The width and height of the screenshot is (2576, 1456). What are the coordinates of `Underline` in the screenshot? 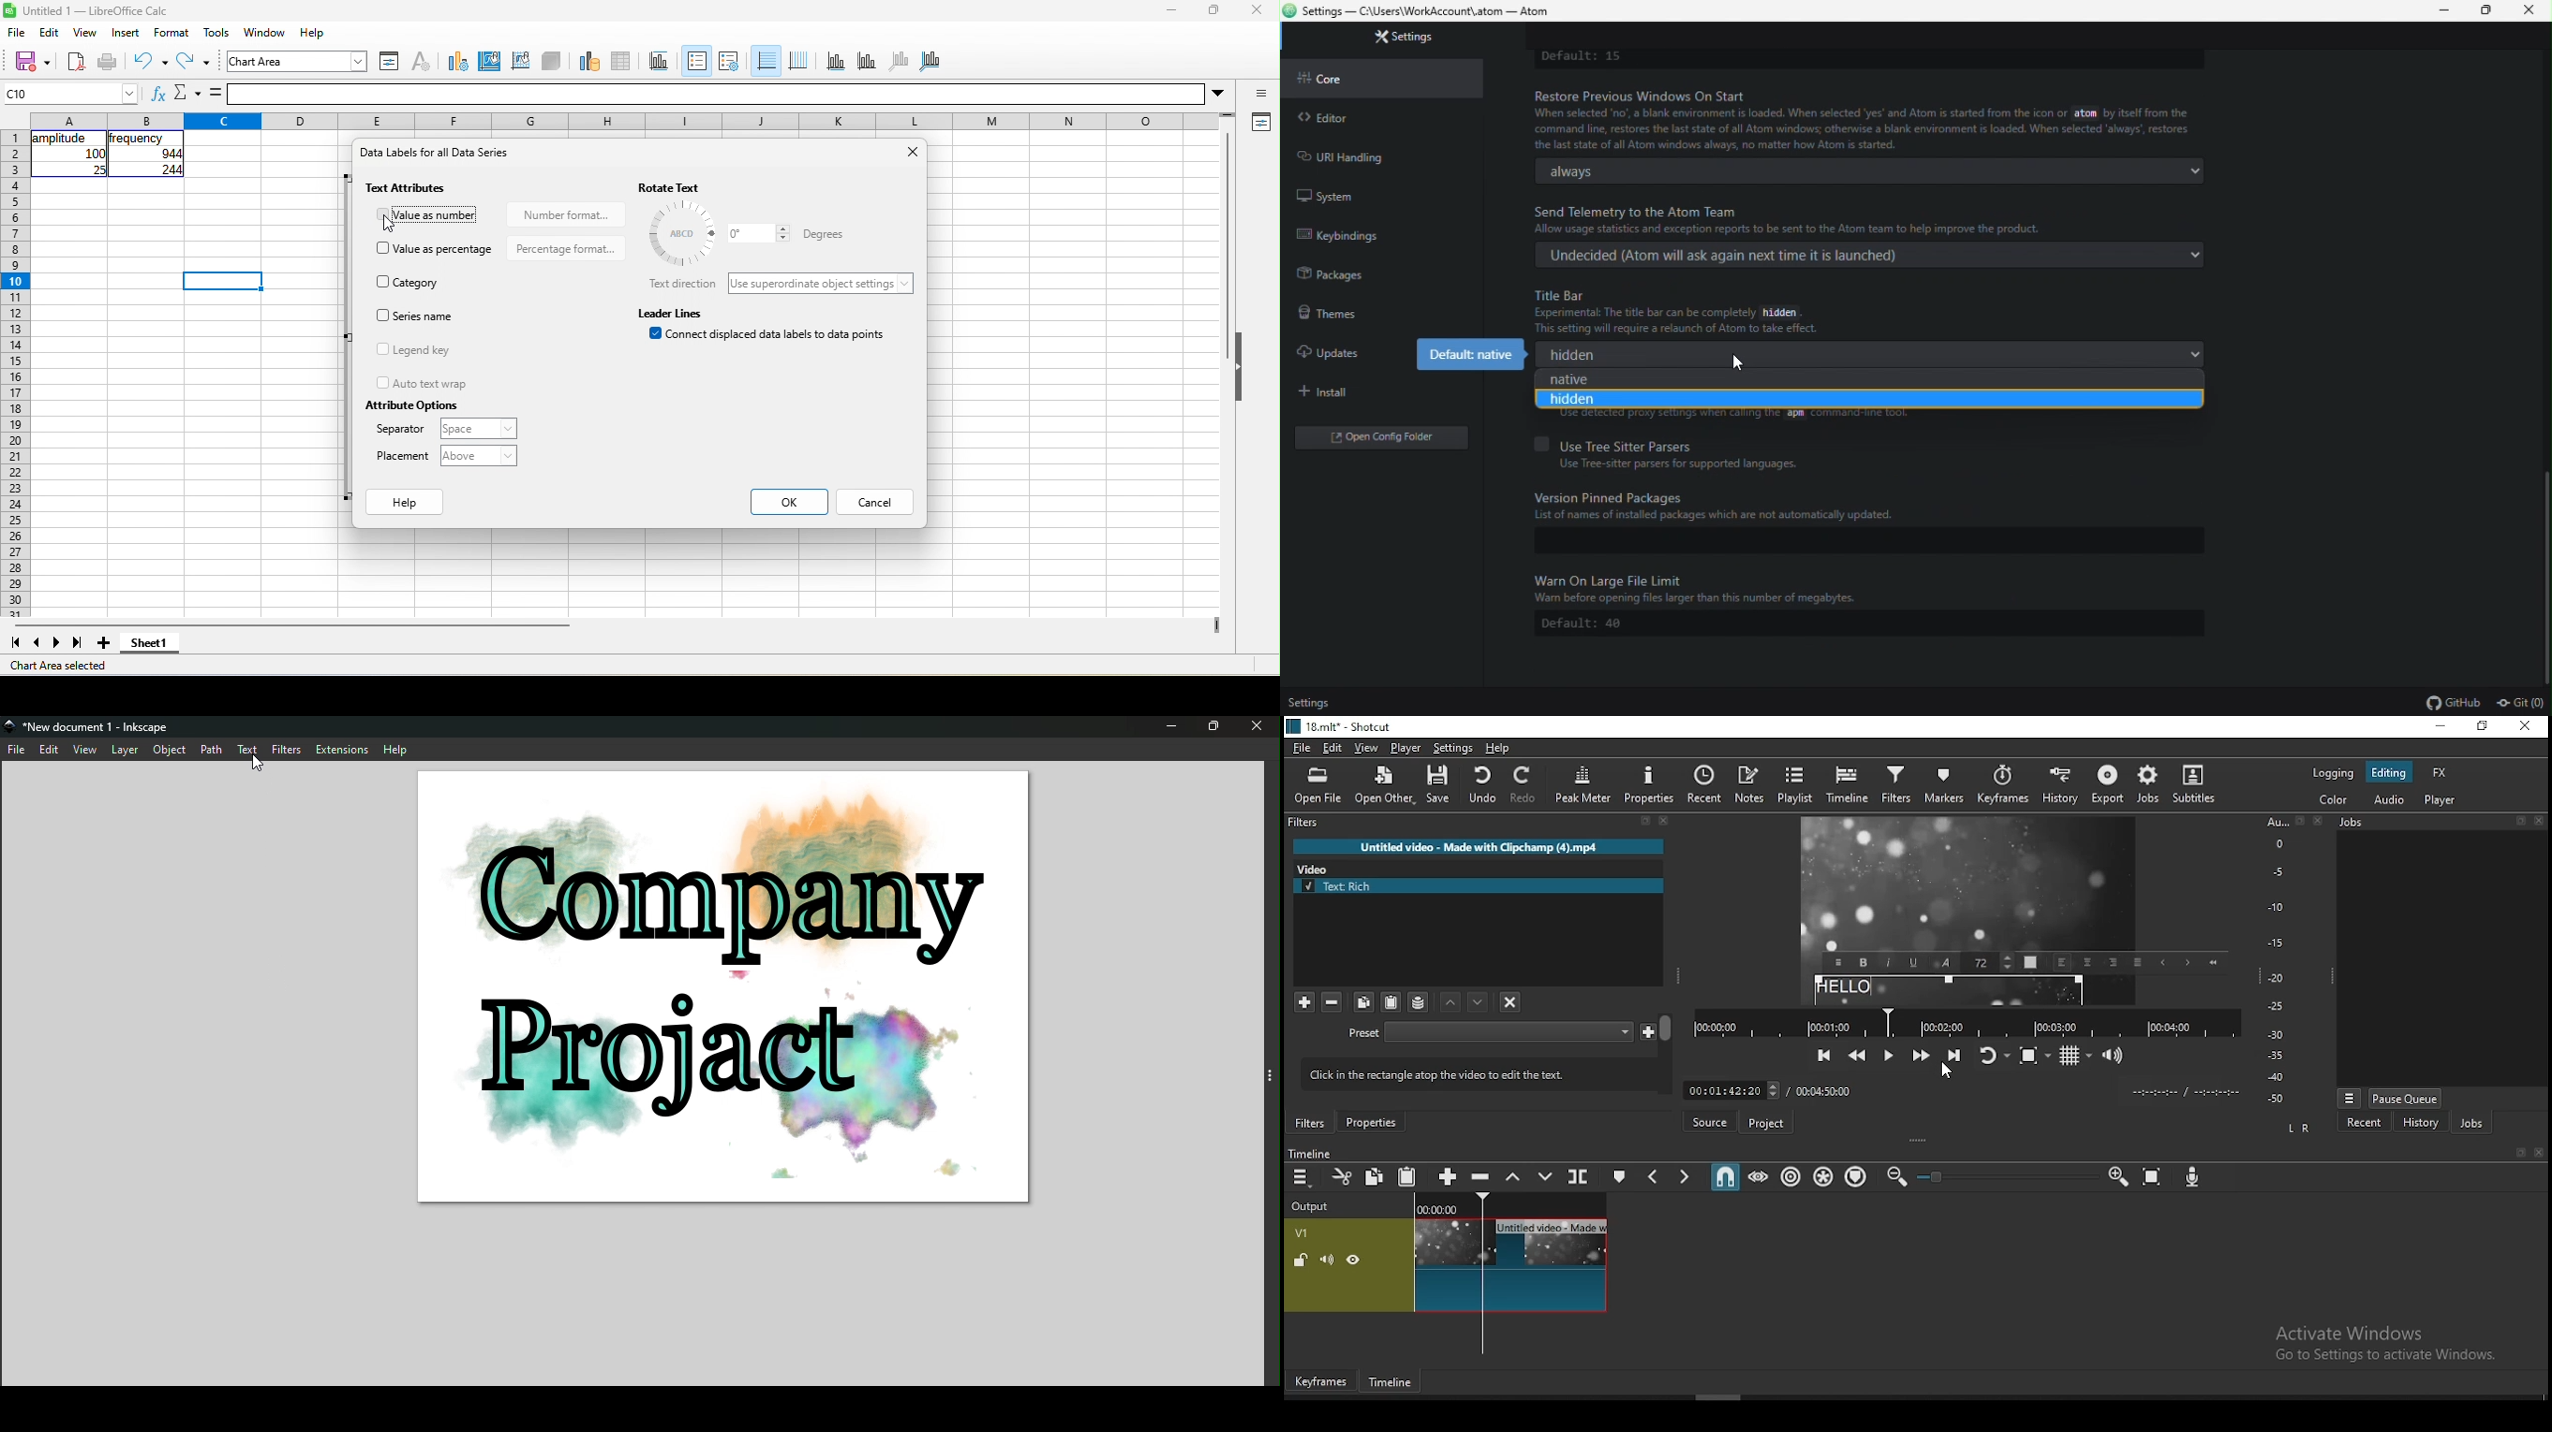 It's located at (1914, 962).